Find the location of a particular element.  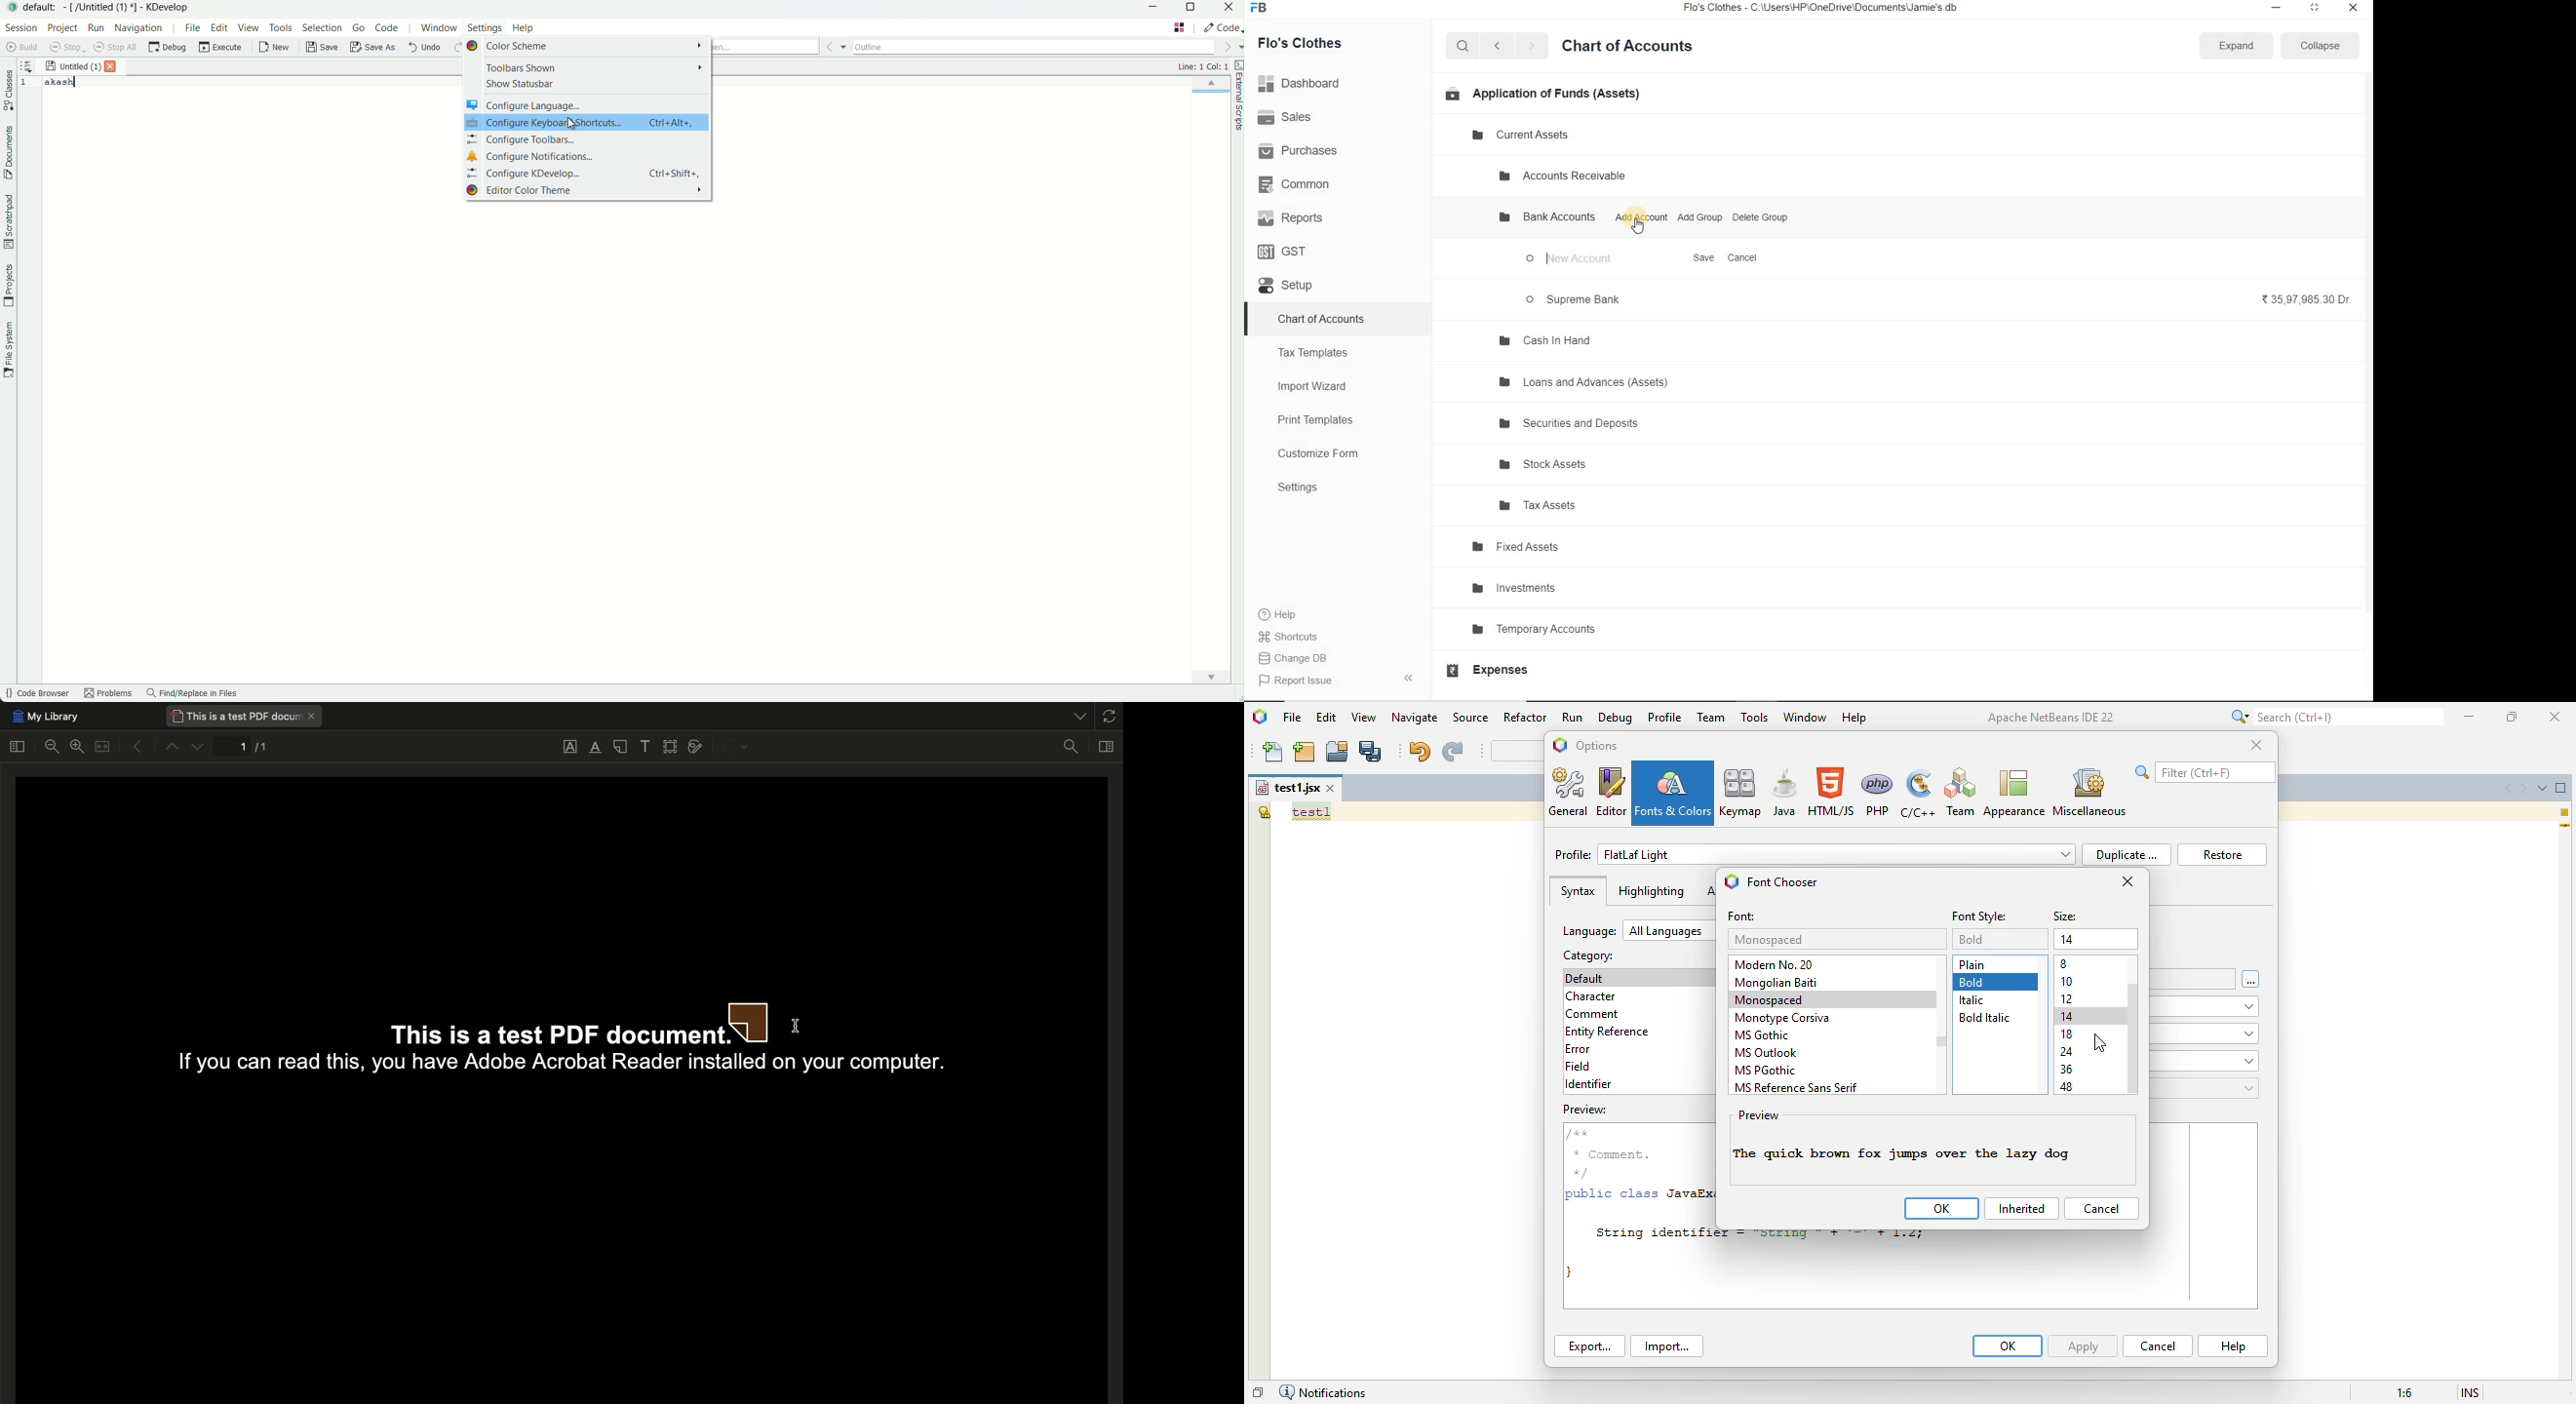

Bank Accounts is located at coordinates (1550, 219).